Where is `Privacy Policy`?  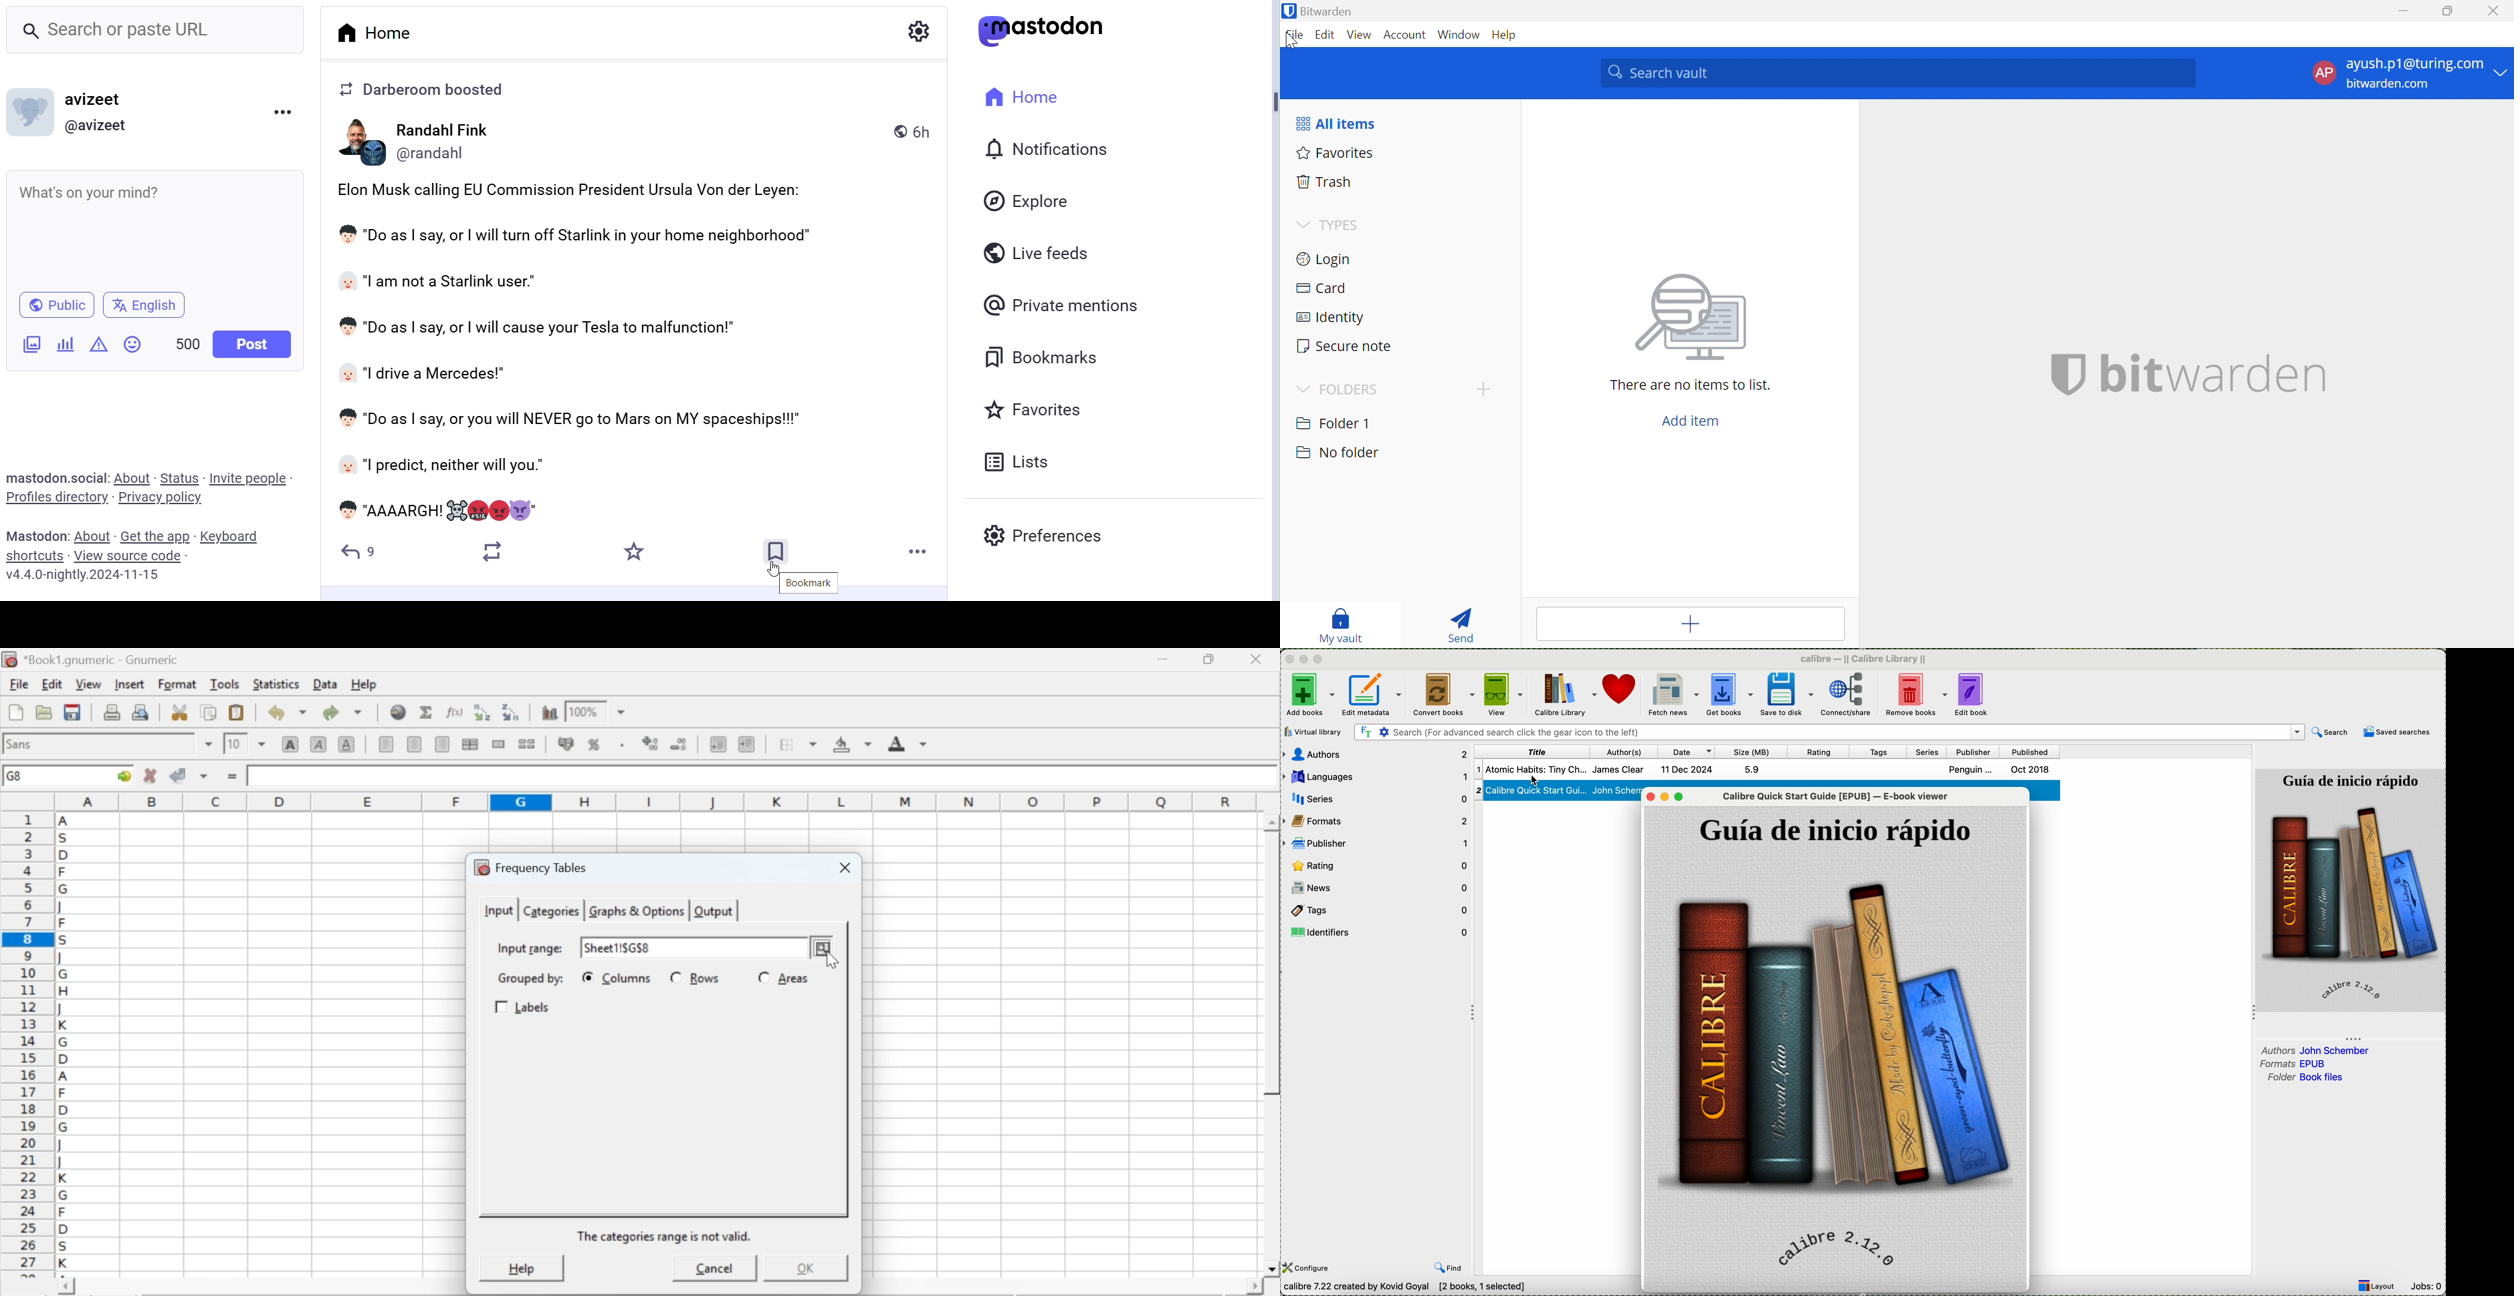
Privacy Policy is located at coordinates (161, 499).